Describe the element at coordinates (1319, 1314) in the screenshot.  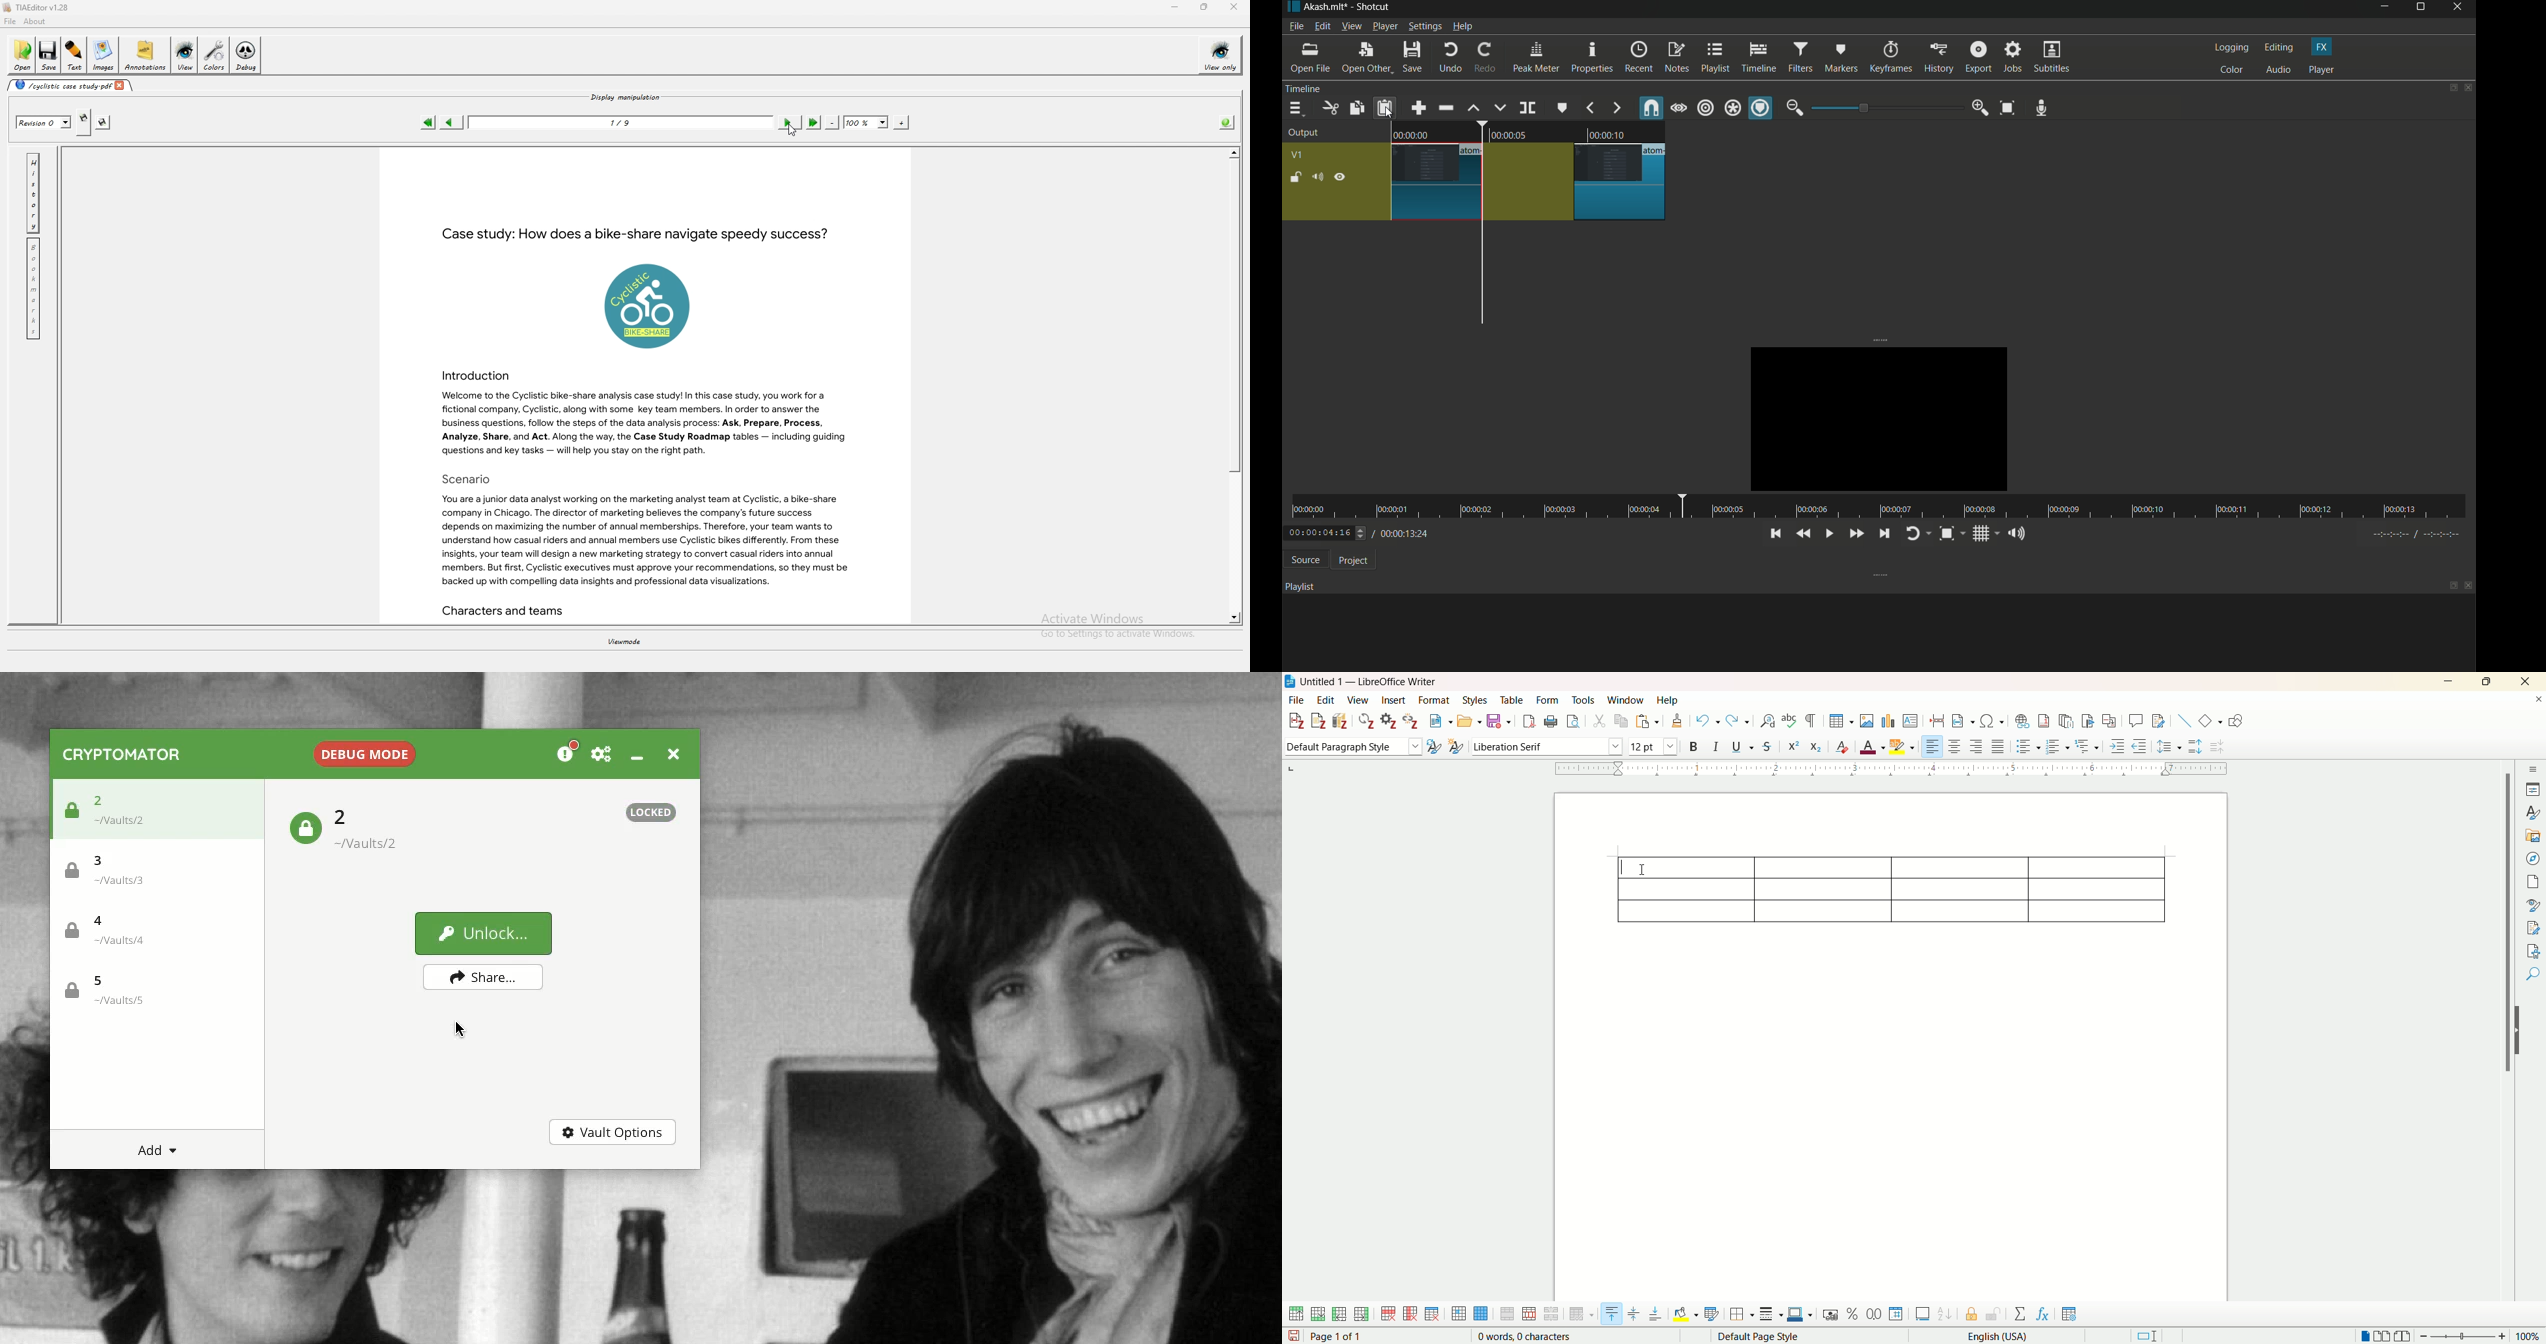
I see `insert row below` at that location.